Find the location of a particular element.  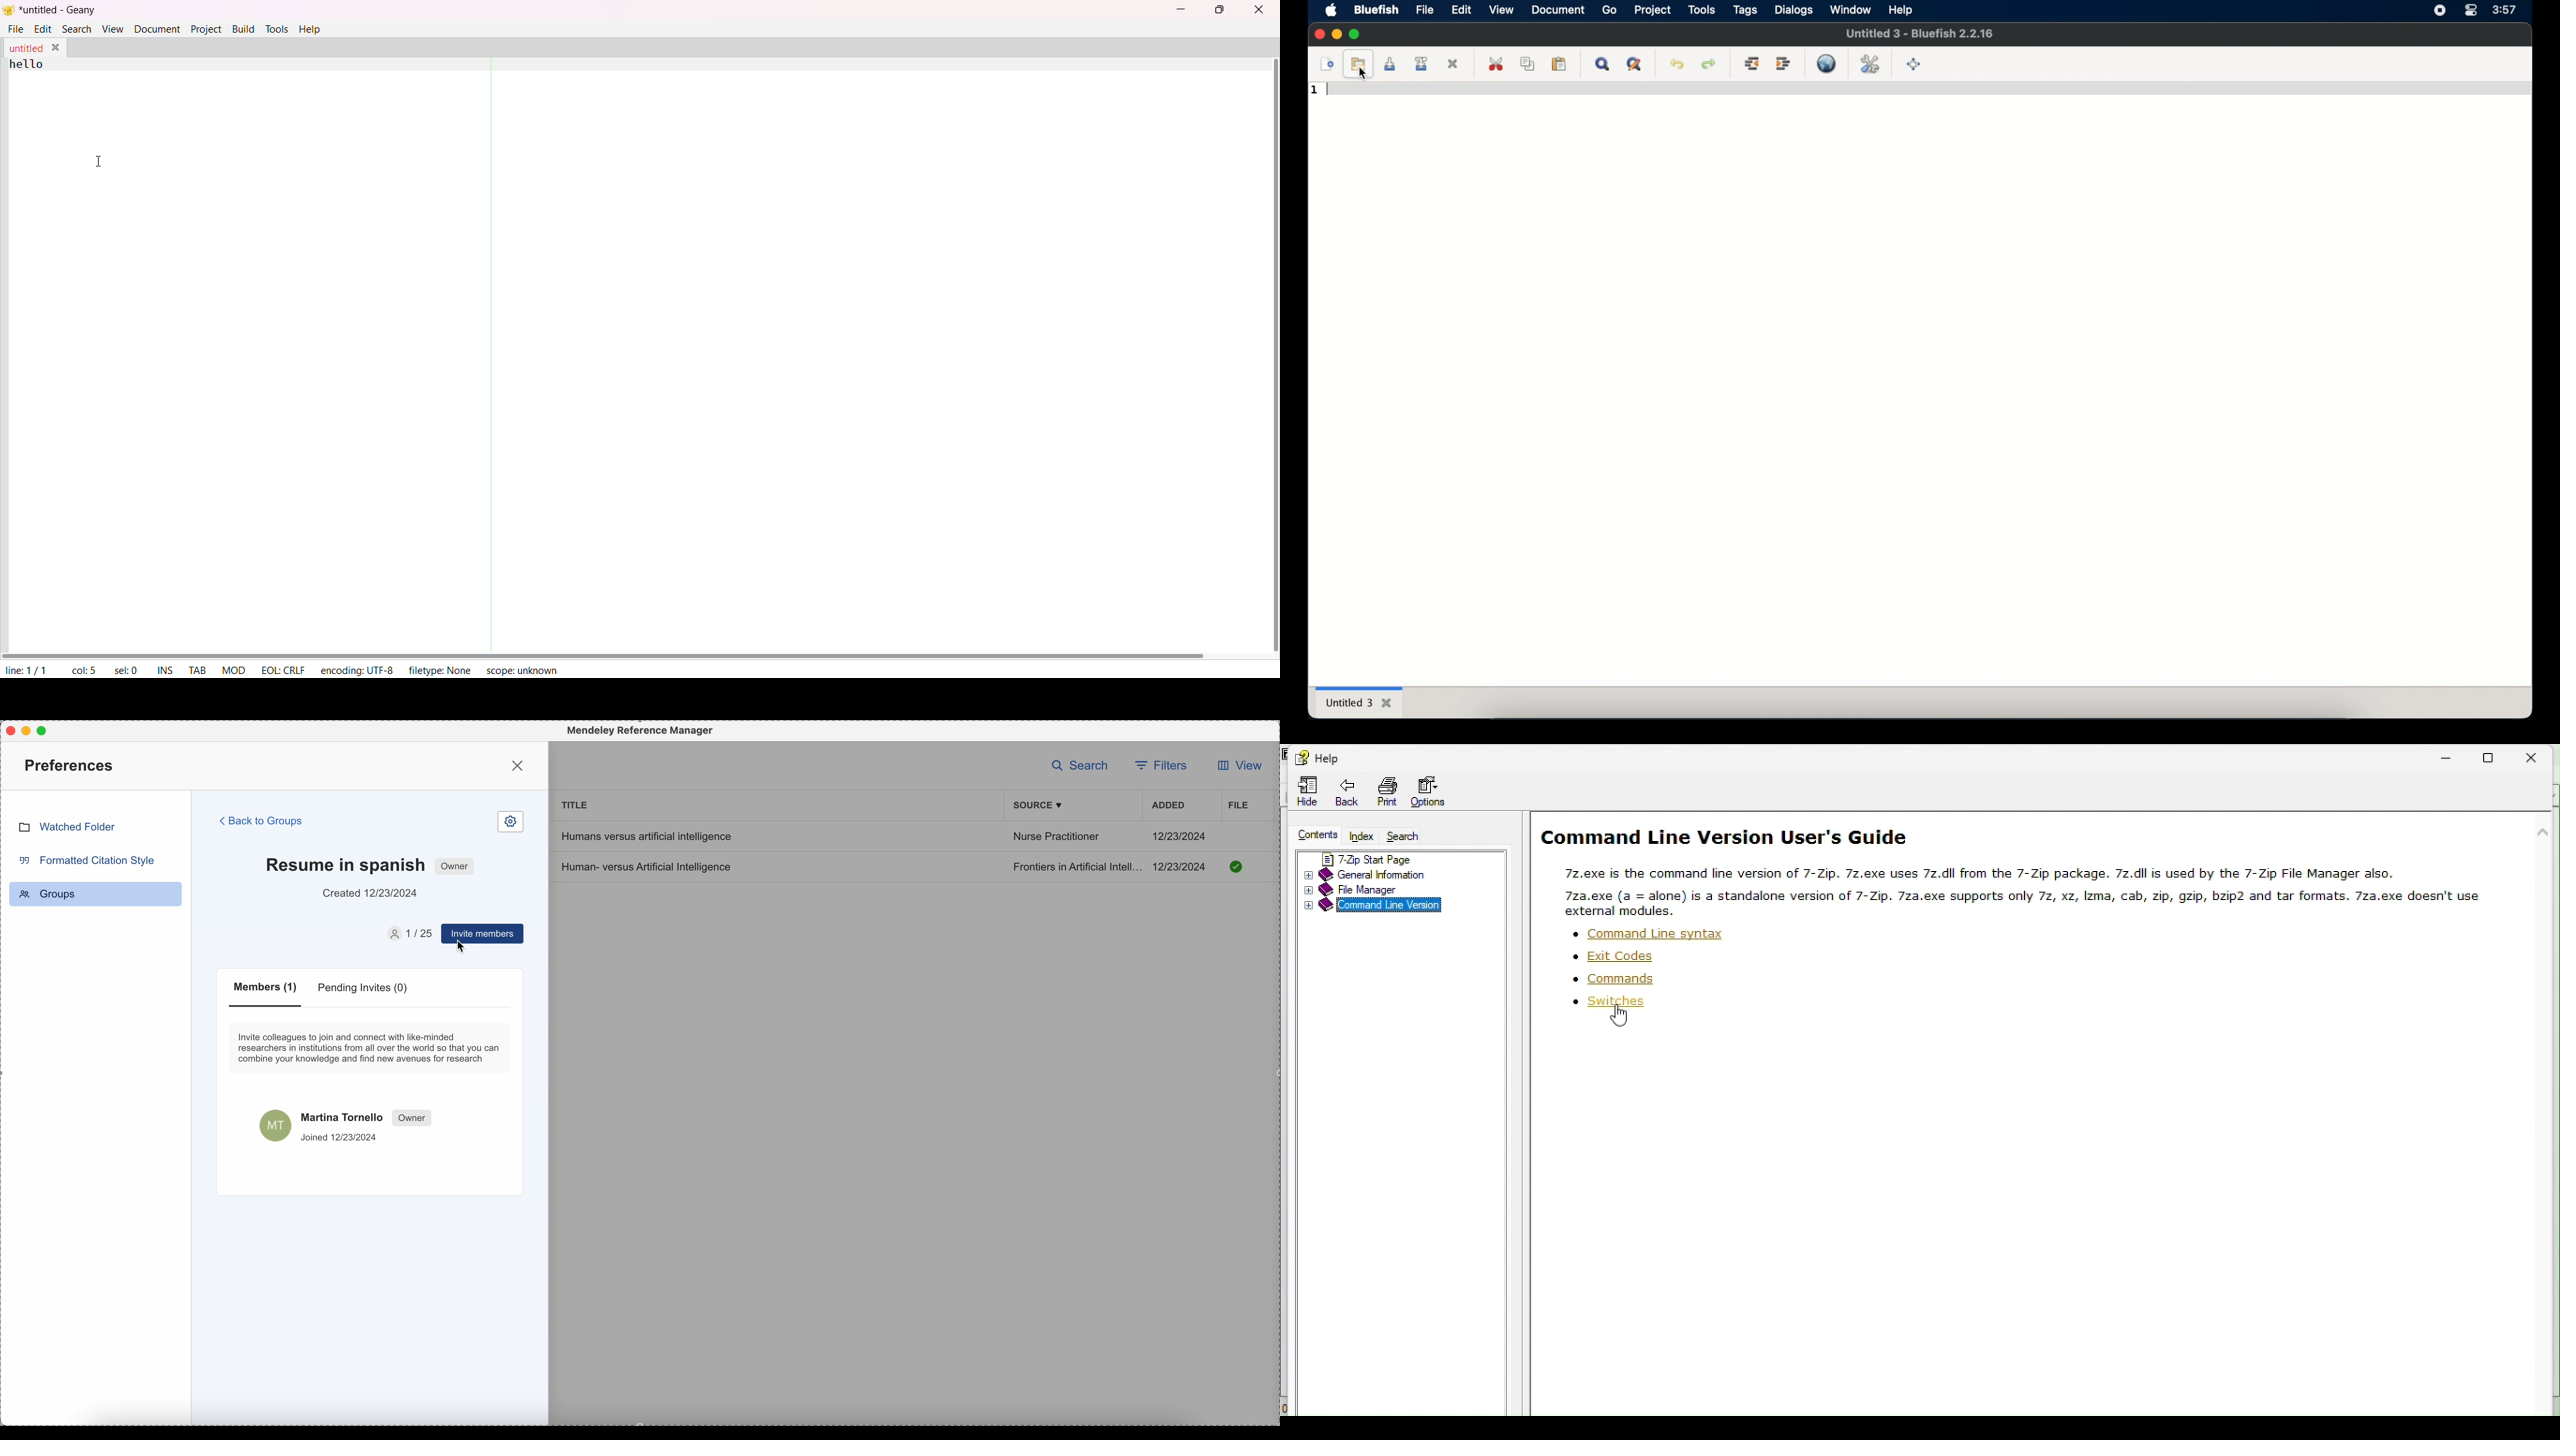

12/23/2024 is located at coordinates (1182, 867).